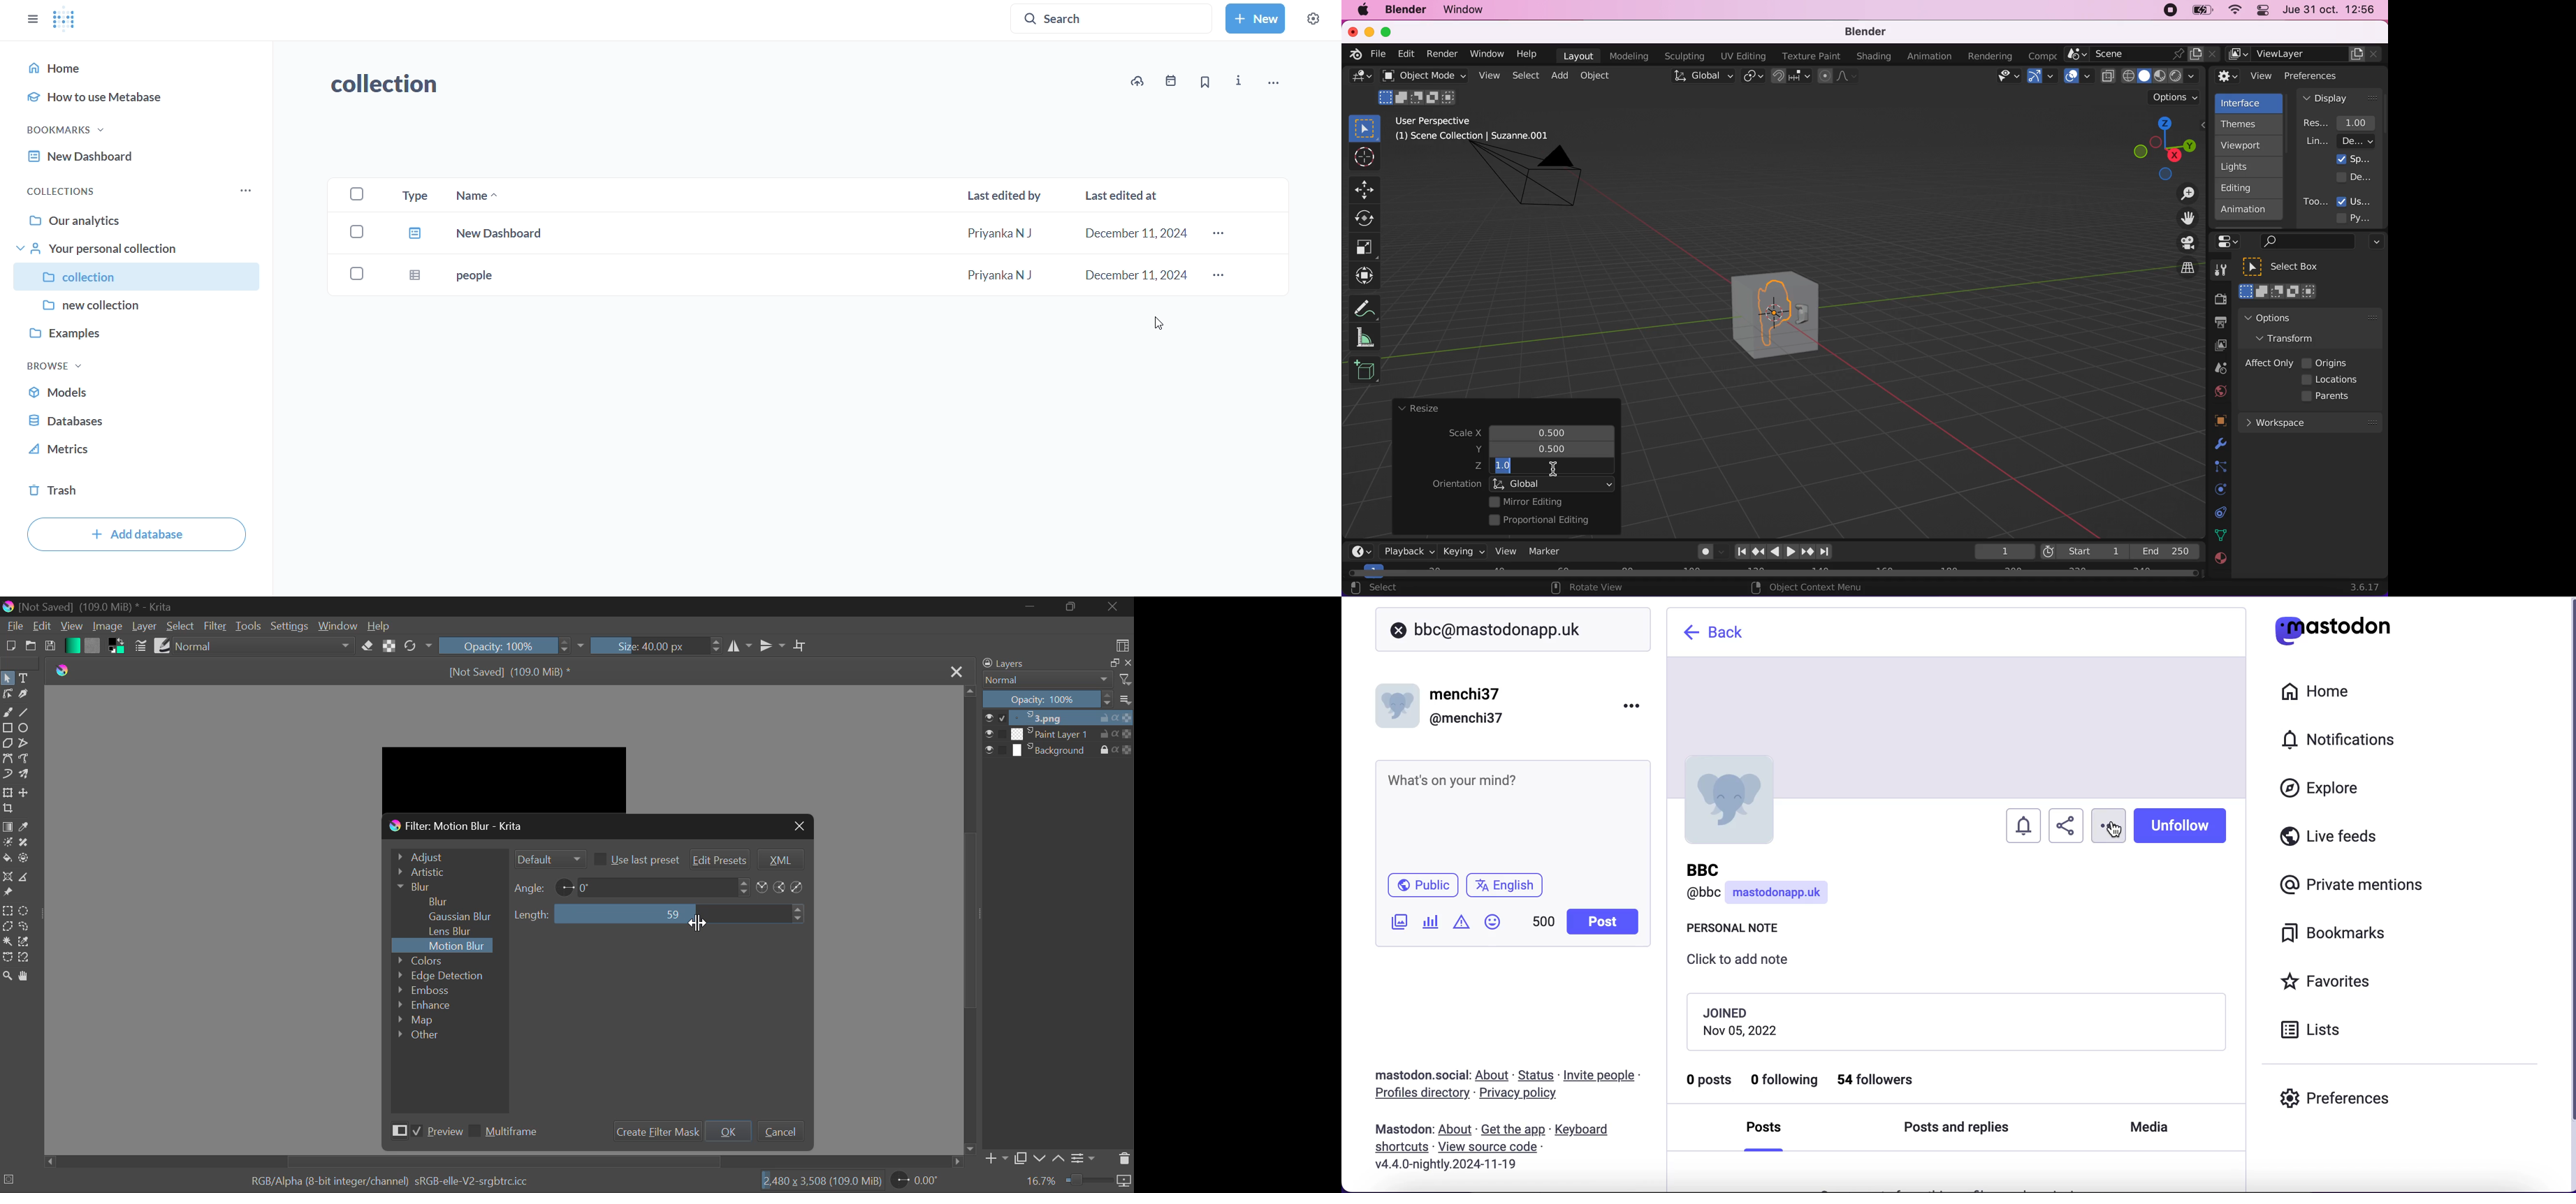 The height and width of the screenshot is (1204, 2576). Describe the element at coordinates (7, 941) in the screenshot. I see `Continuous Selection Tool` at that location.